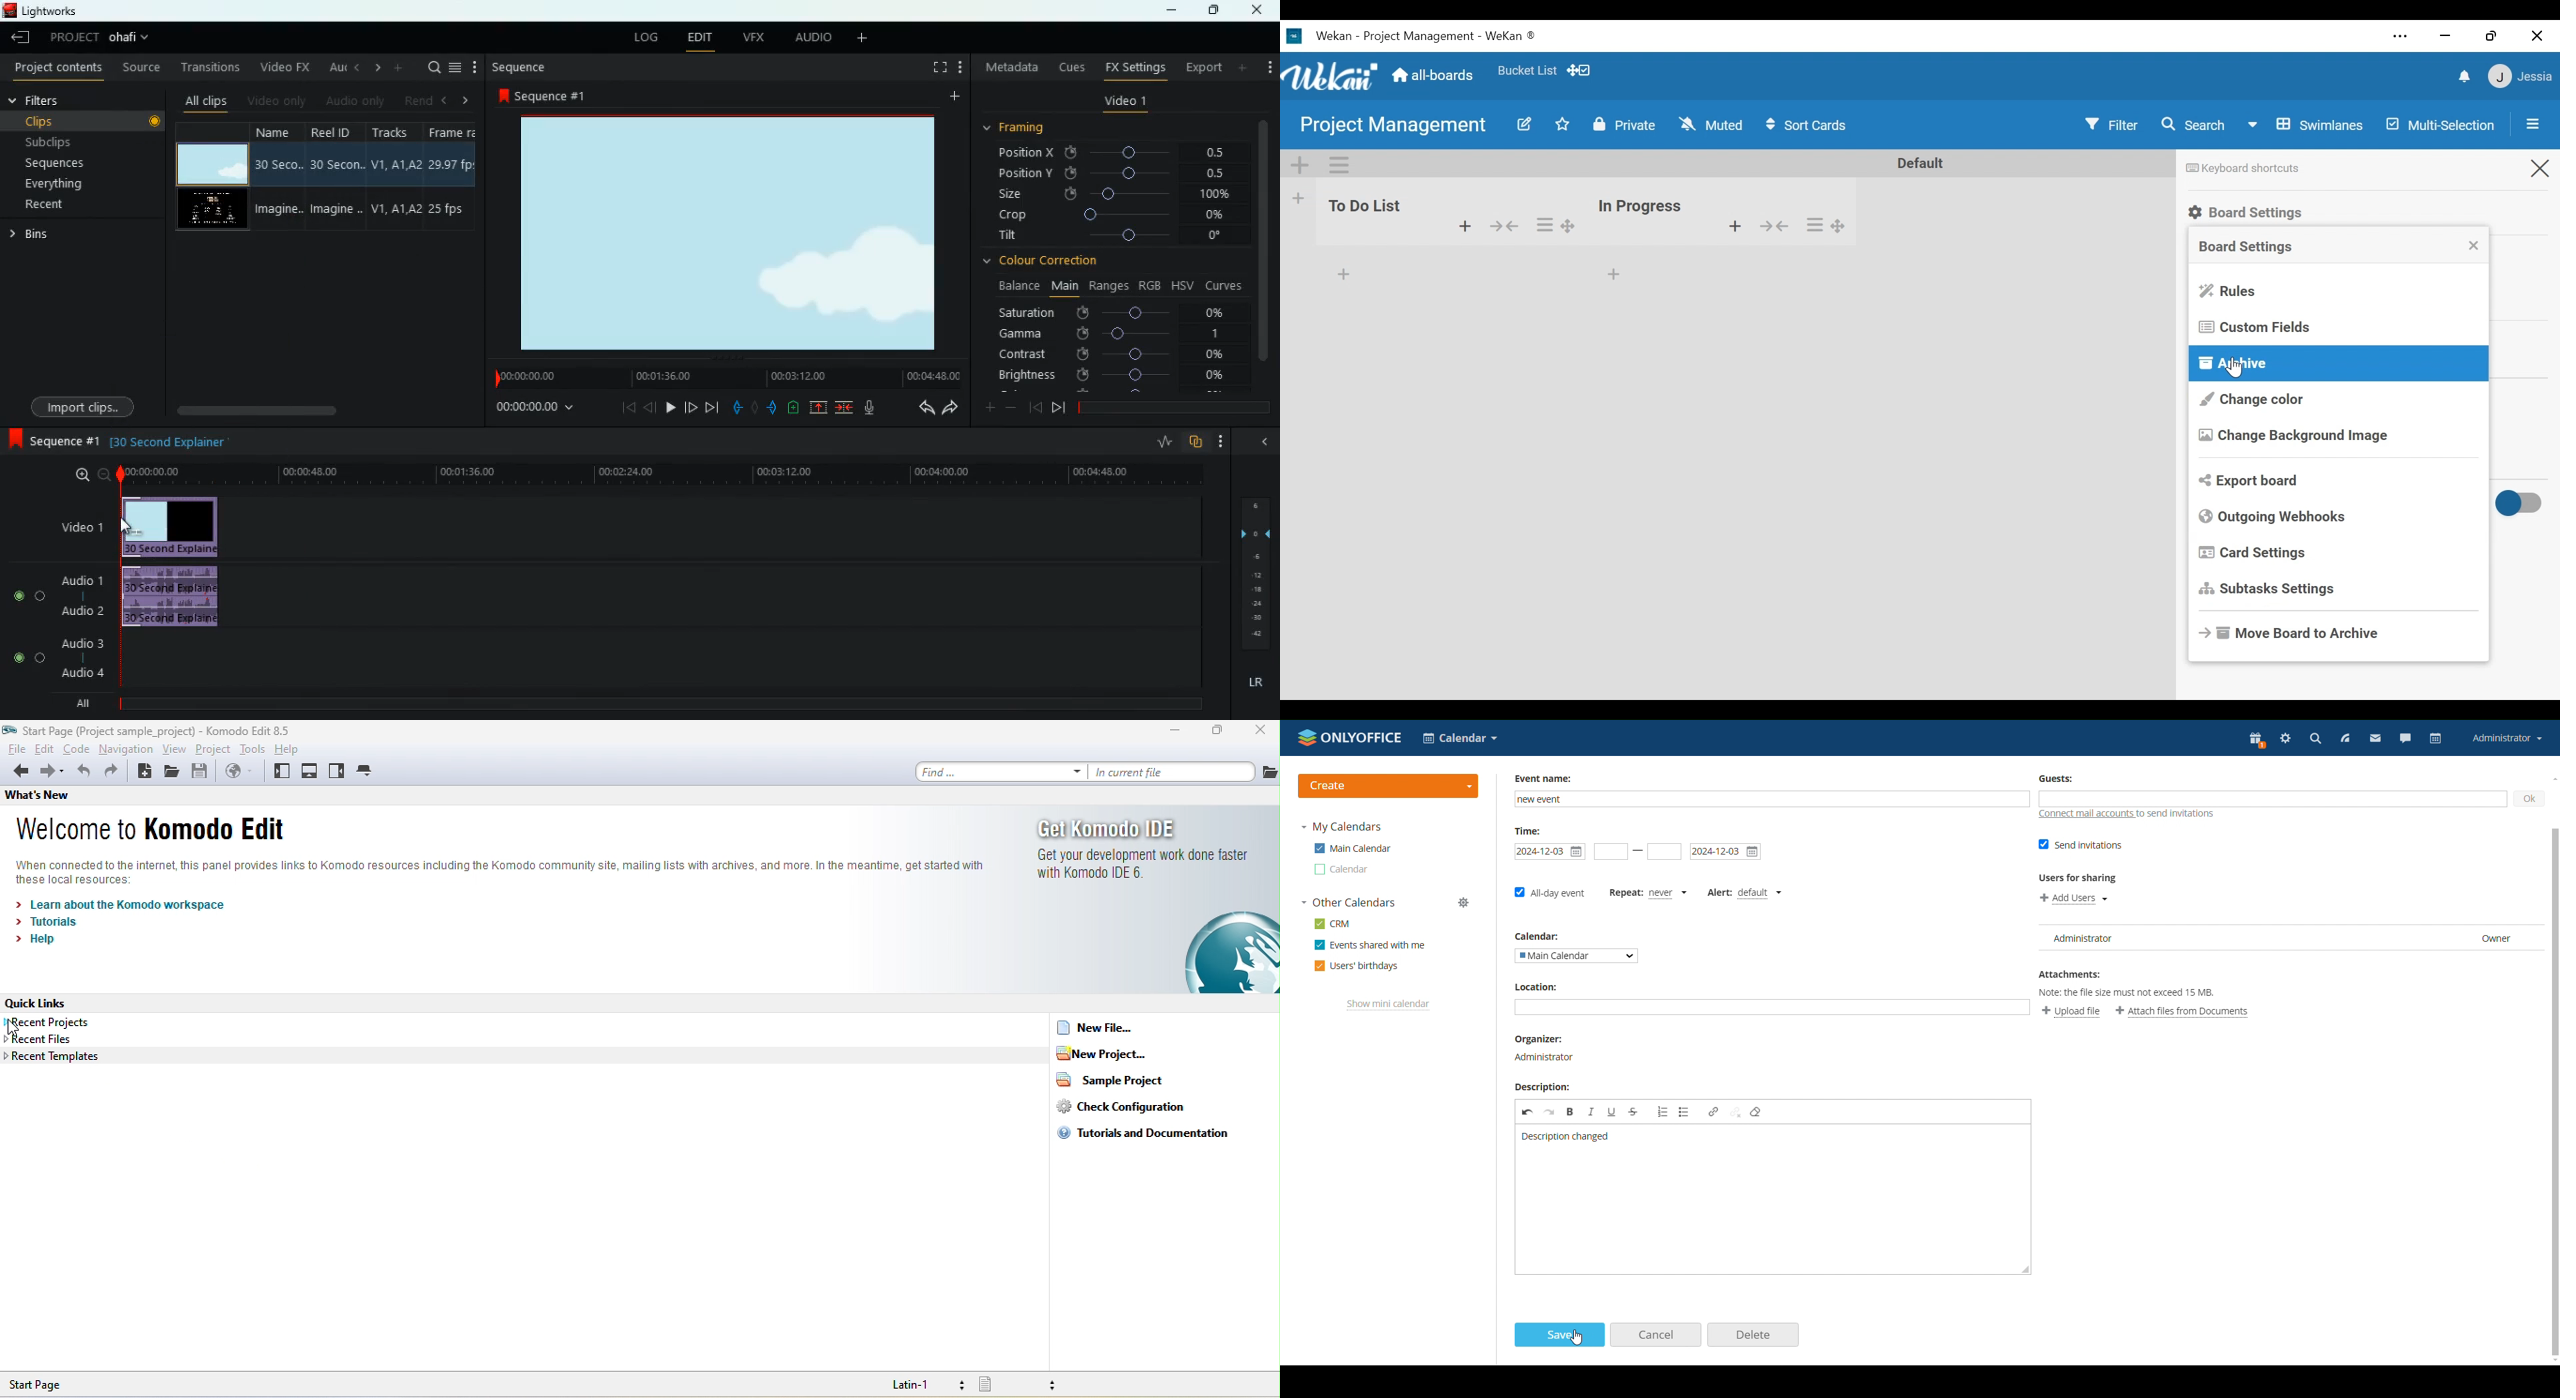 This screenshot has width=2576, height=1400. Describe the element at coordinates (155, 123) in the screenshot. I see `` at that location.